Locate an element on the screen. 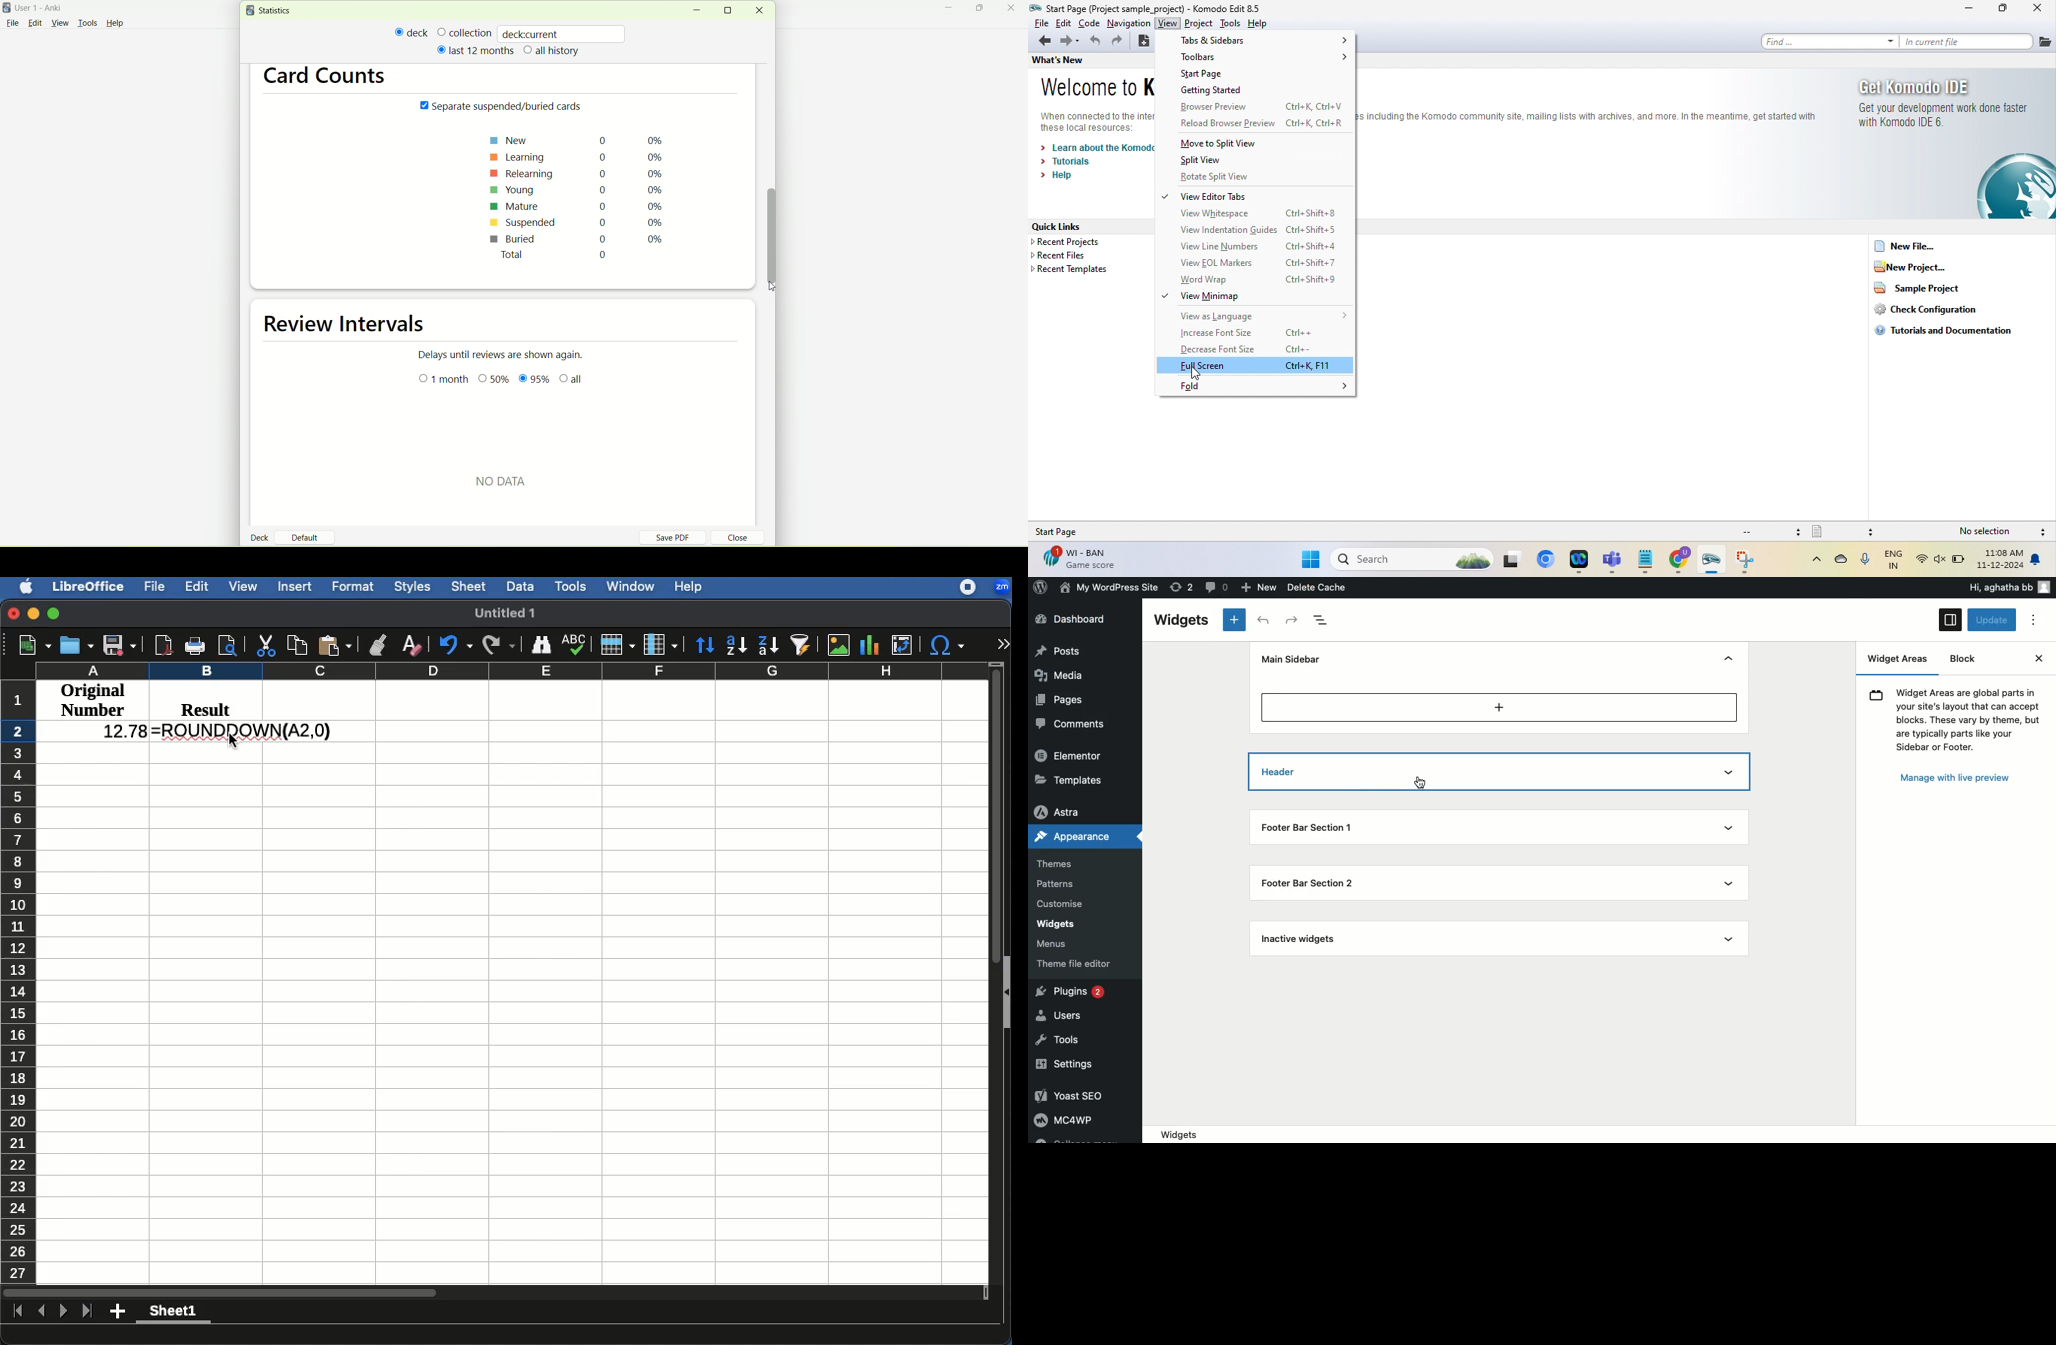  Tools is located at coordinates (571, 585).